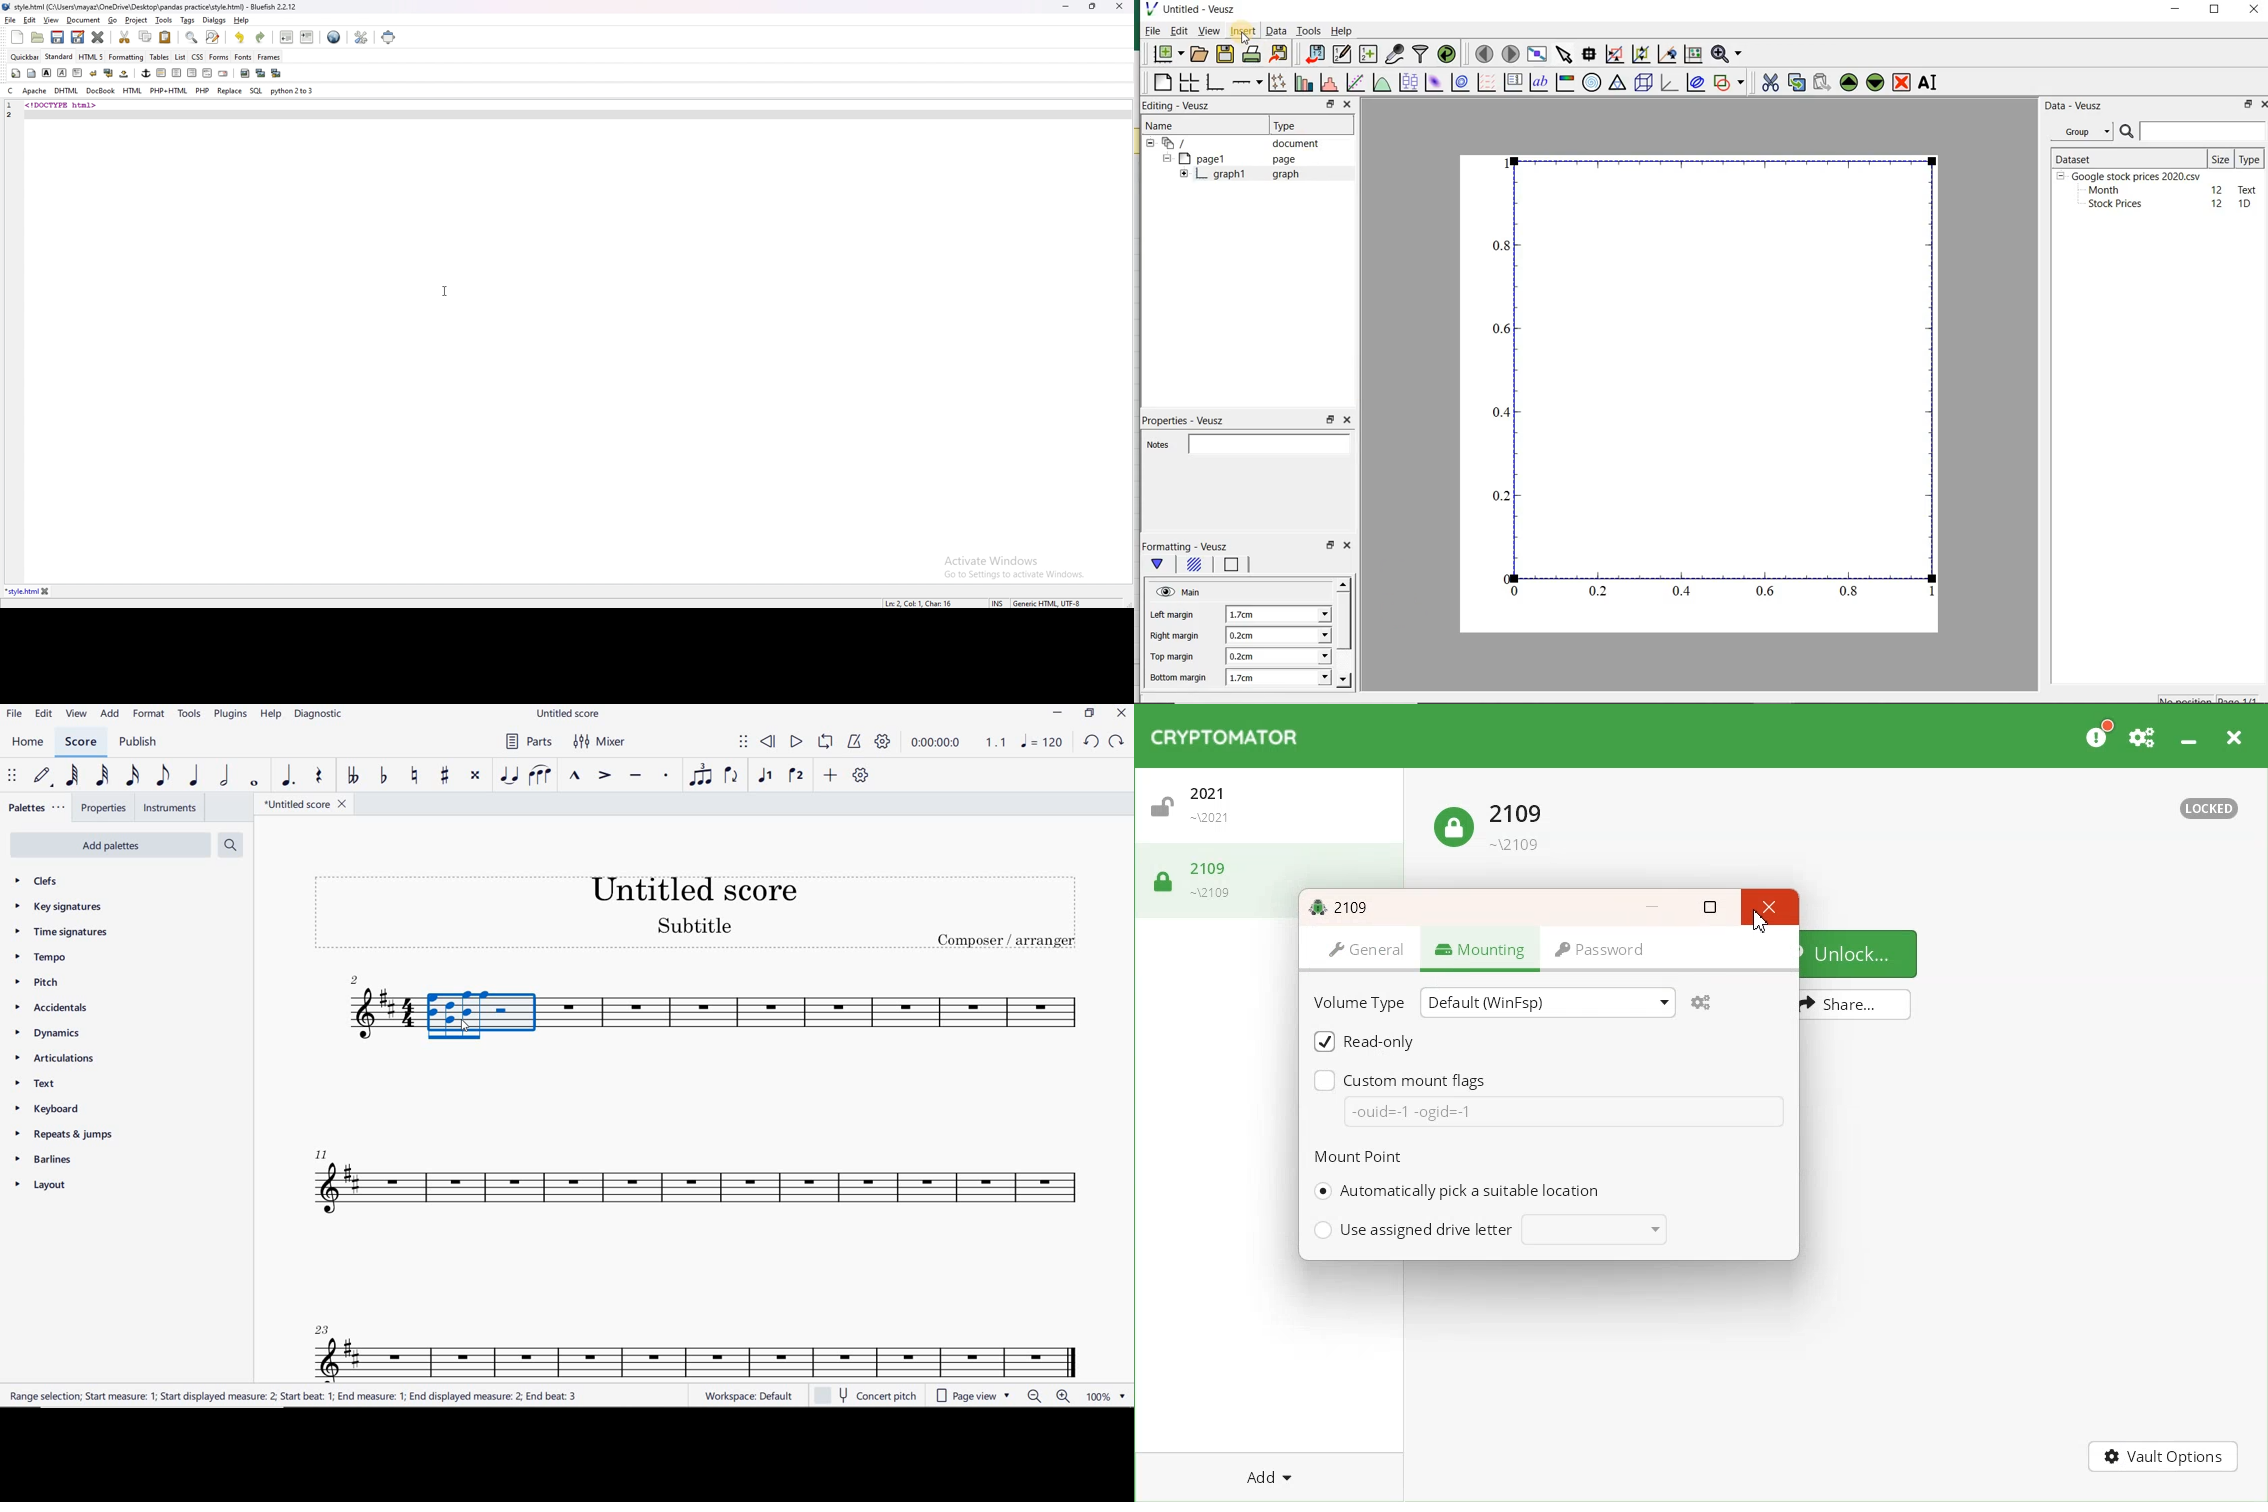  What do you see at coordinates (9, 106) in the screenshot?
I see `line number` at bounding box center [9, 106].